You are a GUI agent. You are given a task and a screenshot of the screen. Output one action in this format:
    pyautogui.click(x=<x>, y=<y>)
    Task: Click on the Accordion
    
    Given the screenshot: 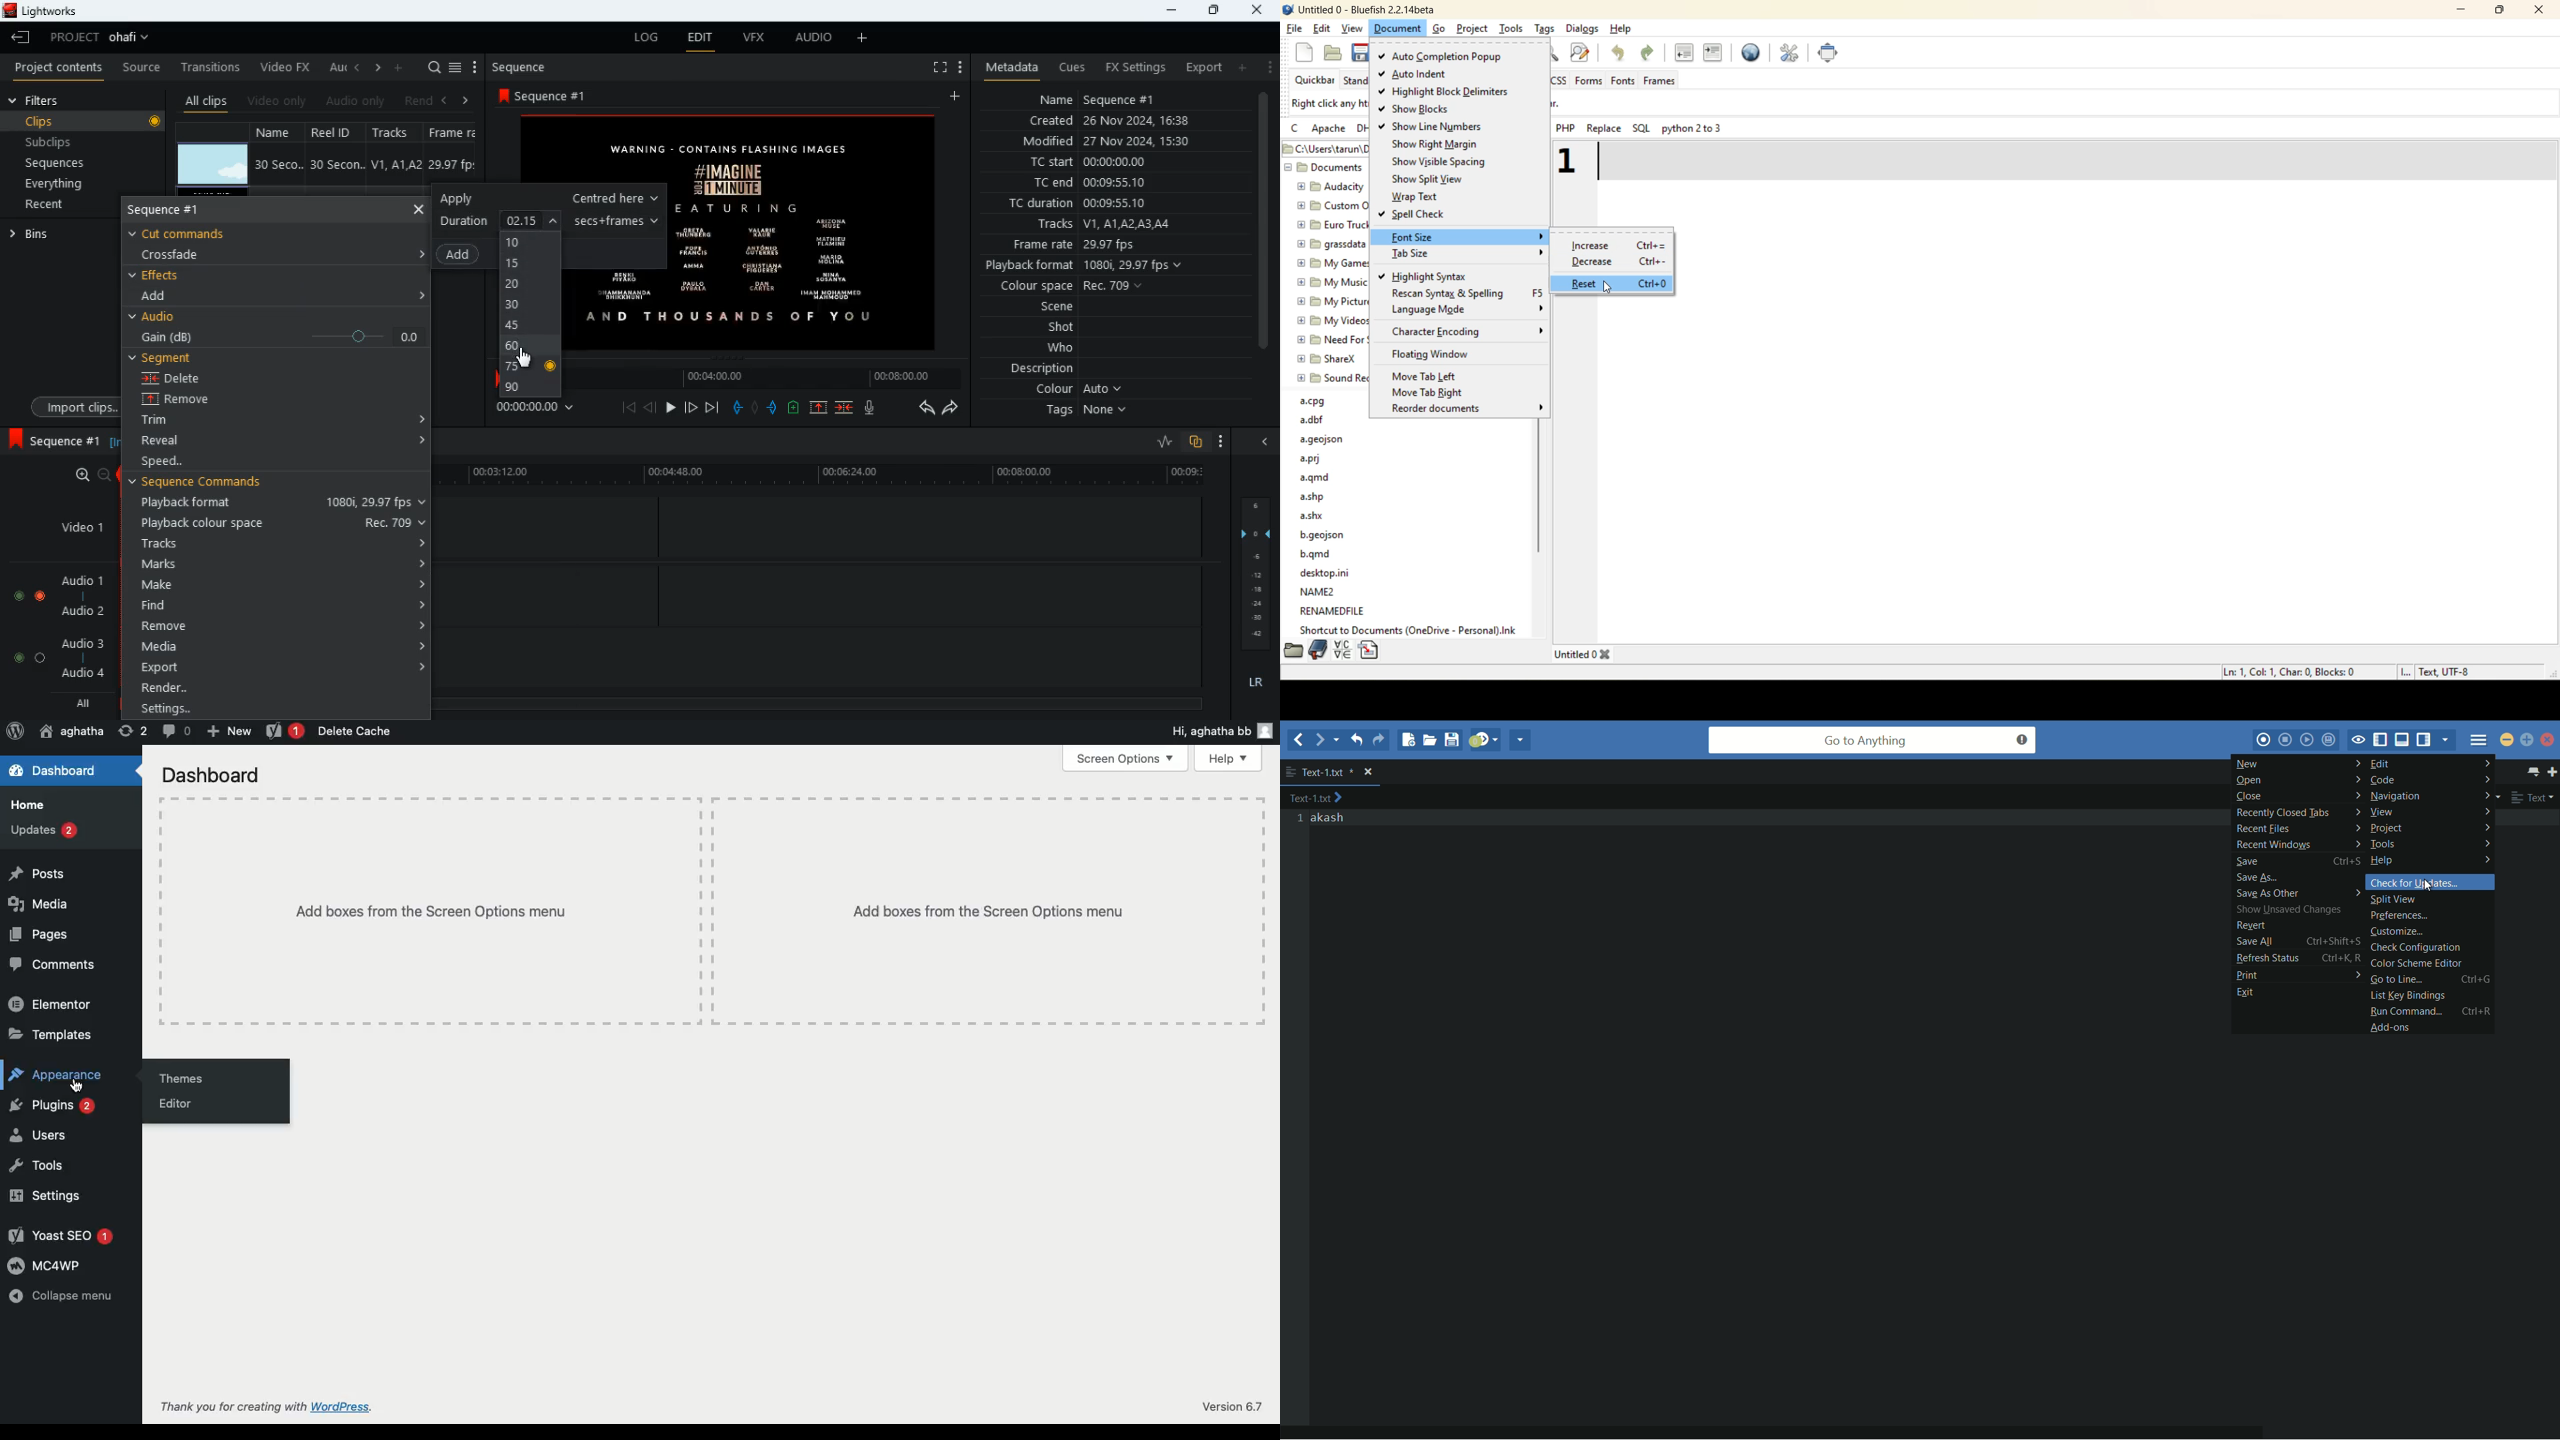 What is the action you would take?
    pyautogui.click(x=419, y=442)
    